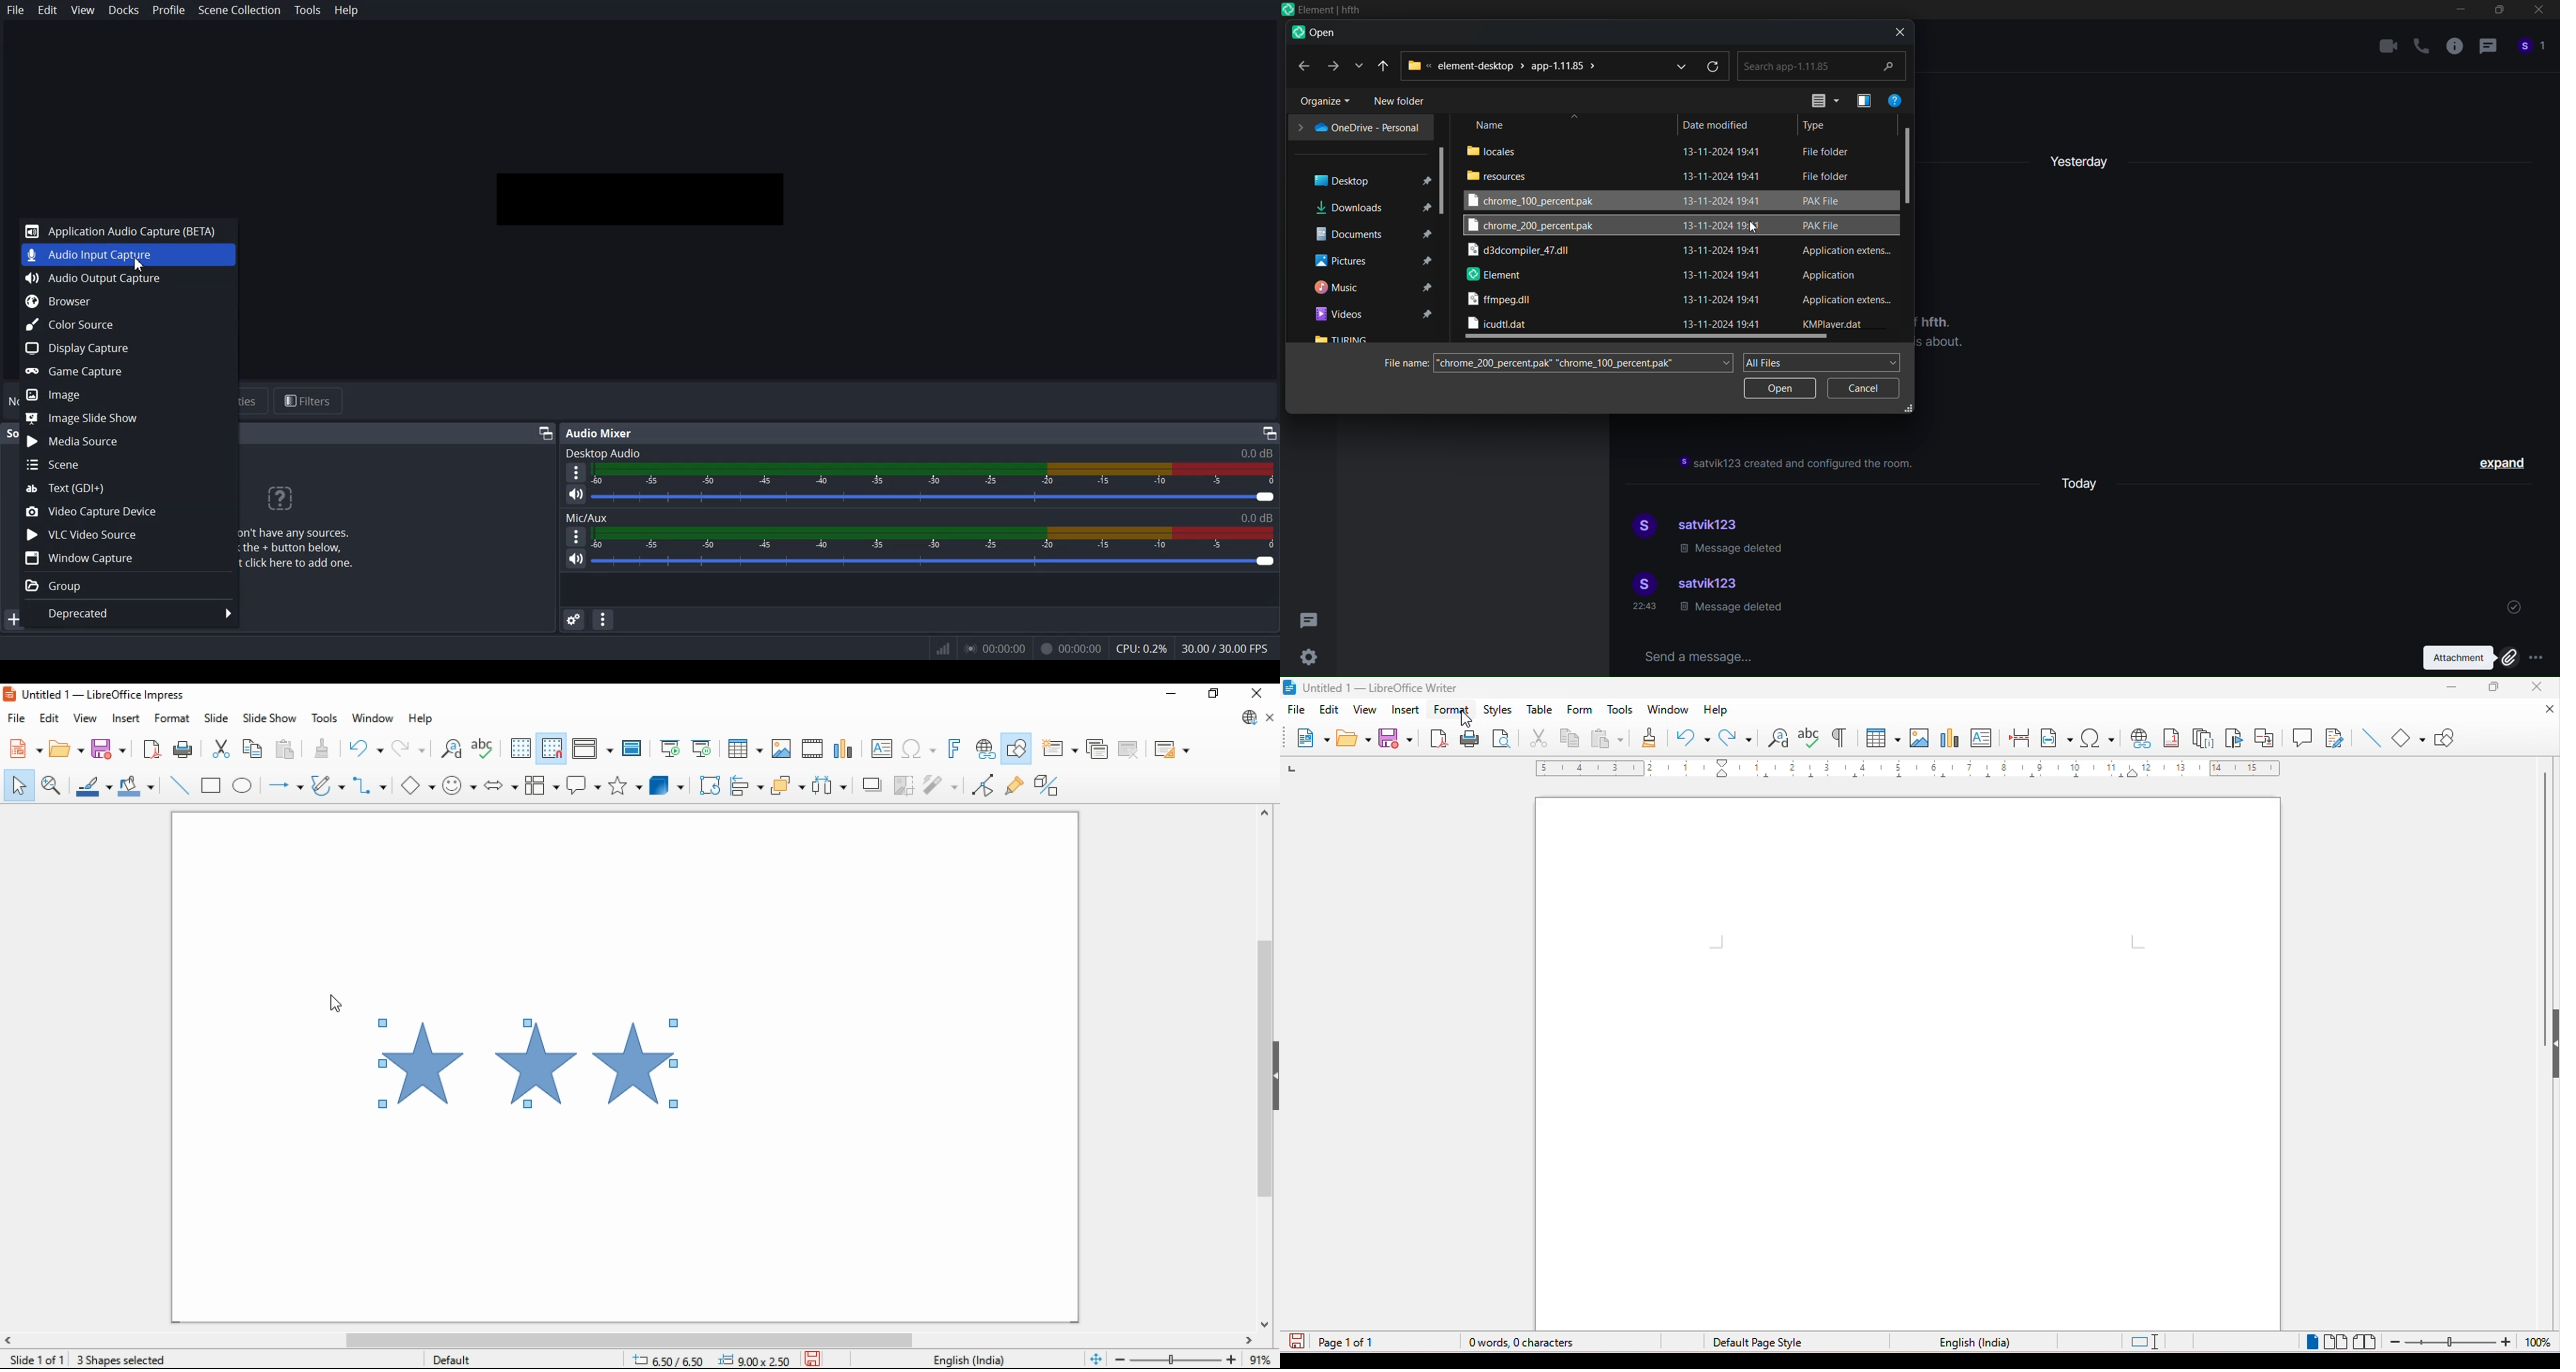  What do you see at coordinates (141, 397) in the screenshot?
I see `Image` at bounding box center [141, 397].